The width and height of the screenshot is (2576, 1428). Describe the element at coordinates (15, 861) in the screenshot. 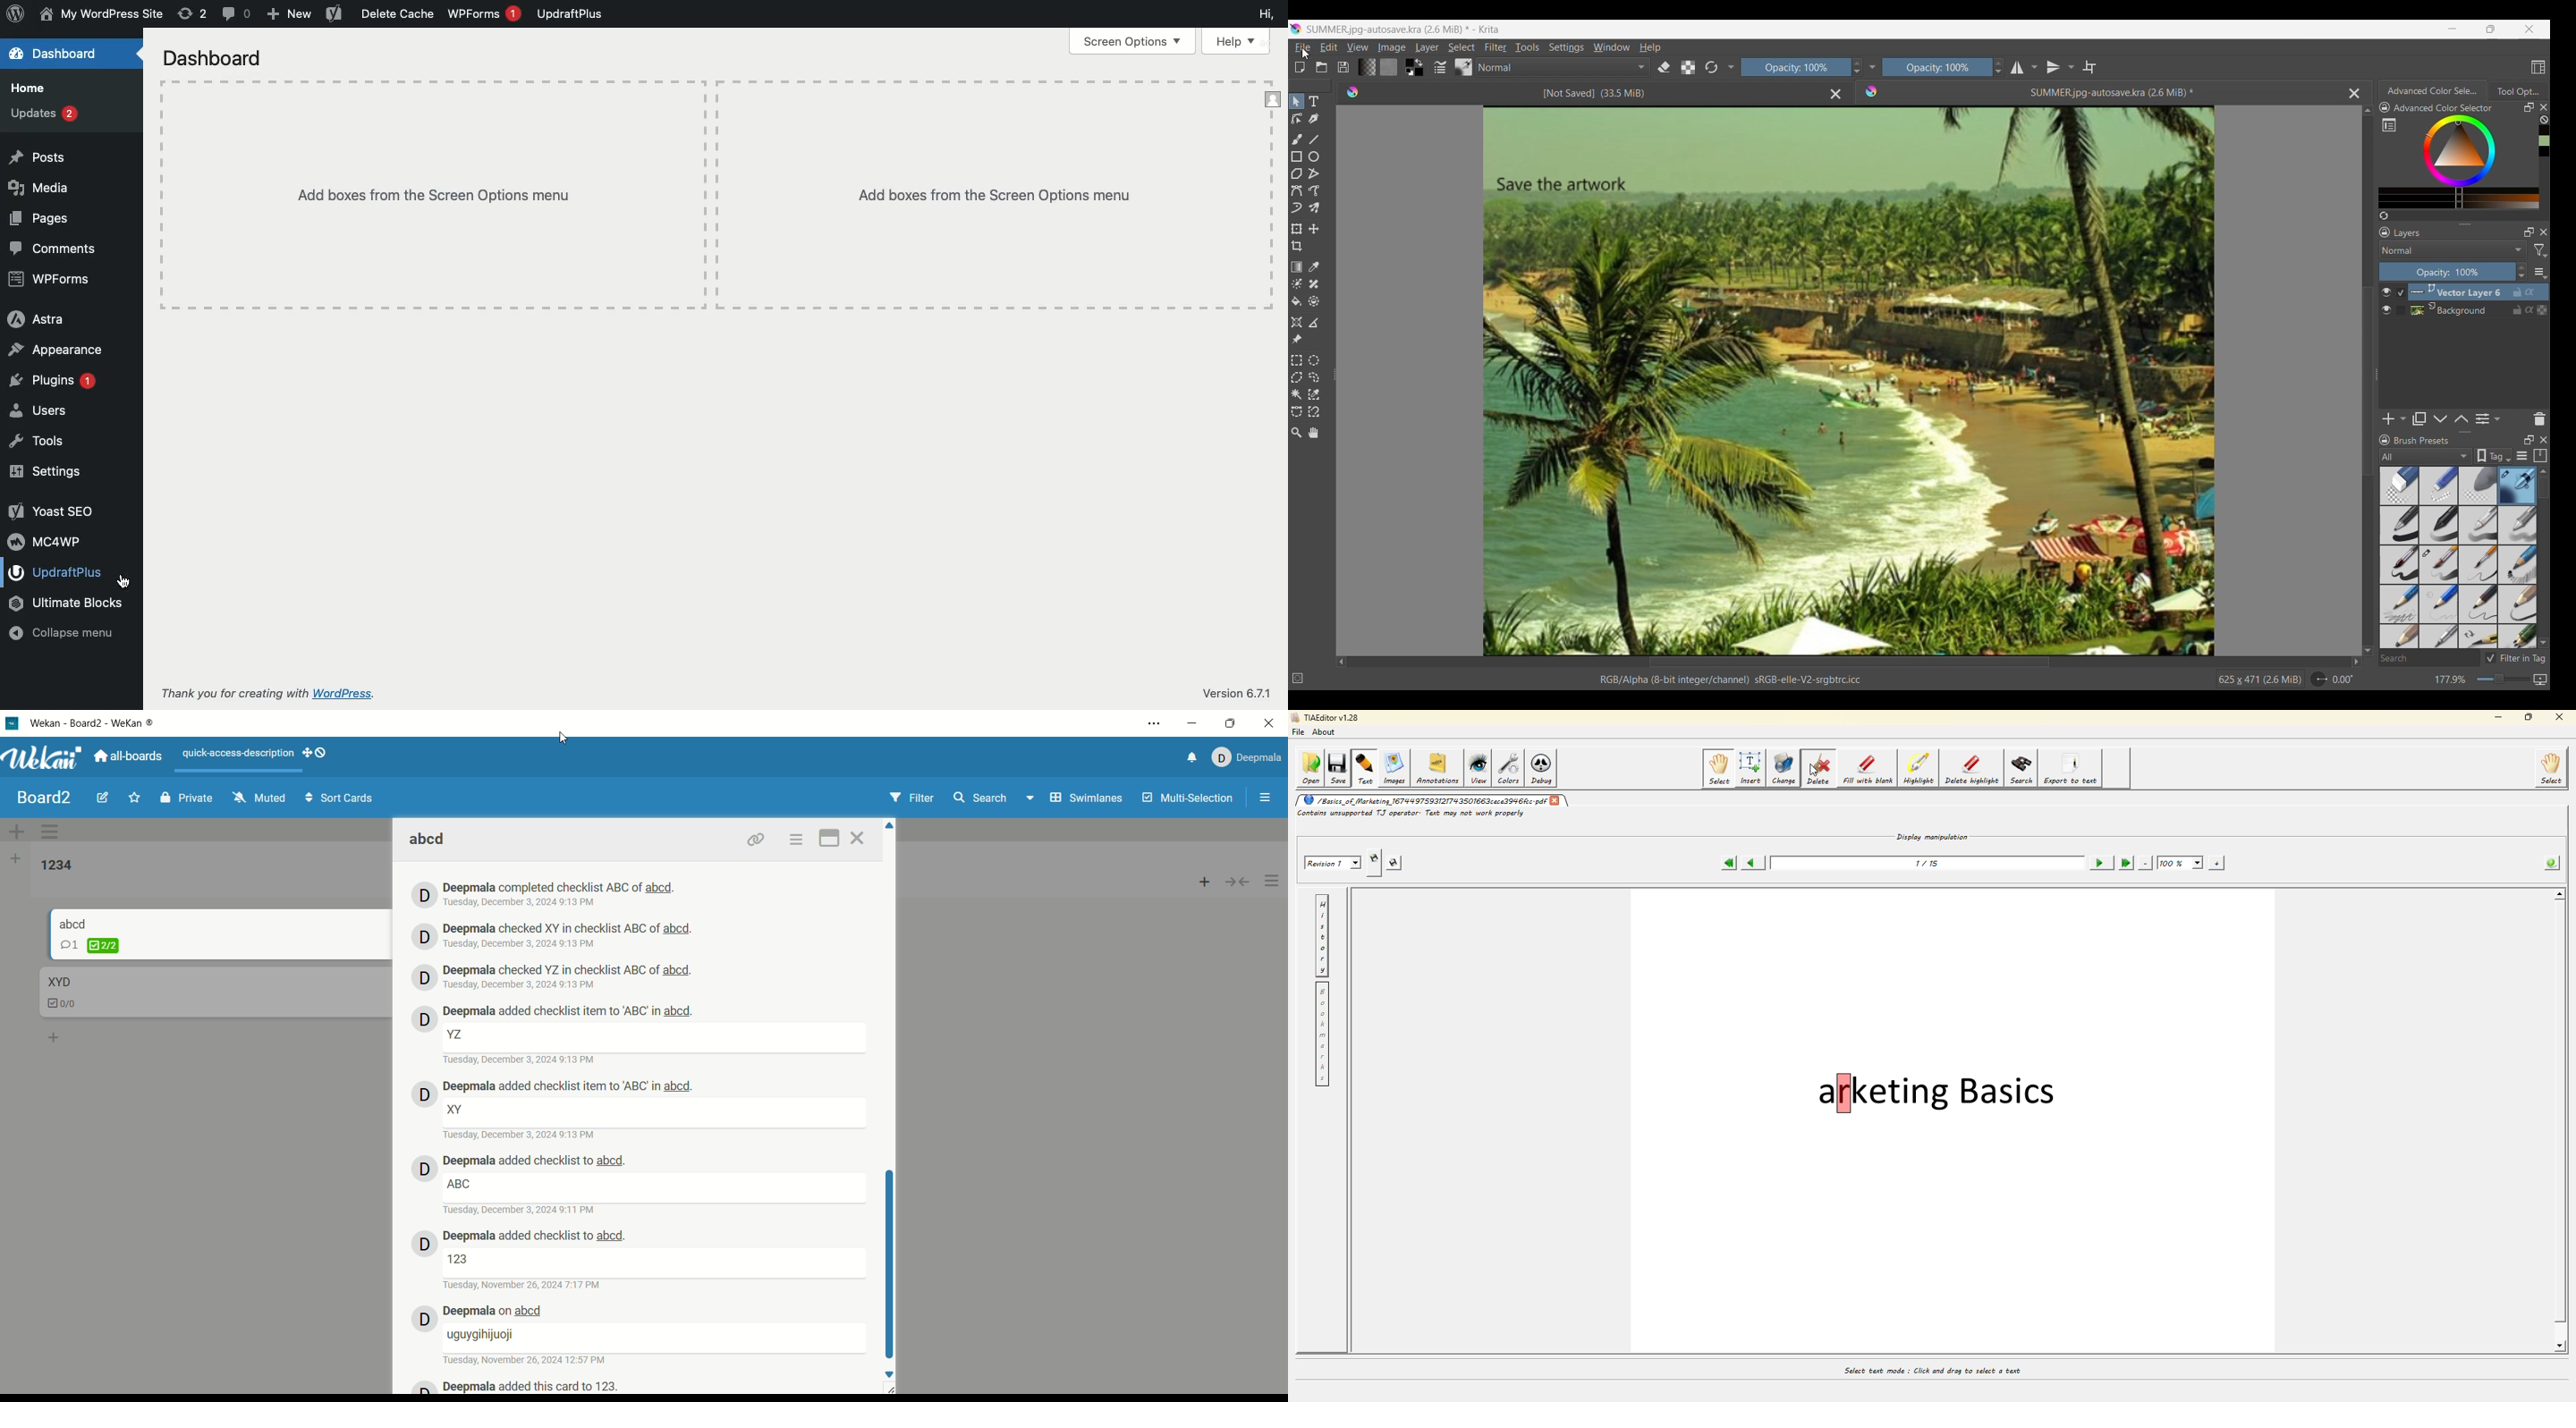

I see `add list` at that location.